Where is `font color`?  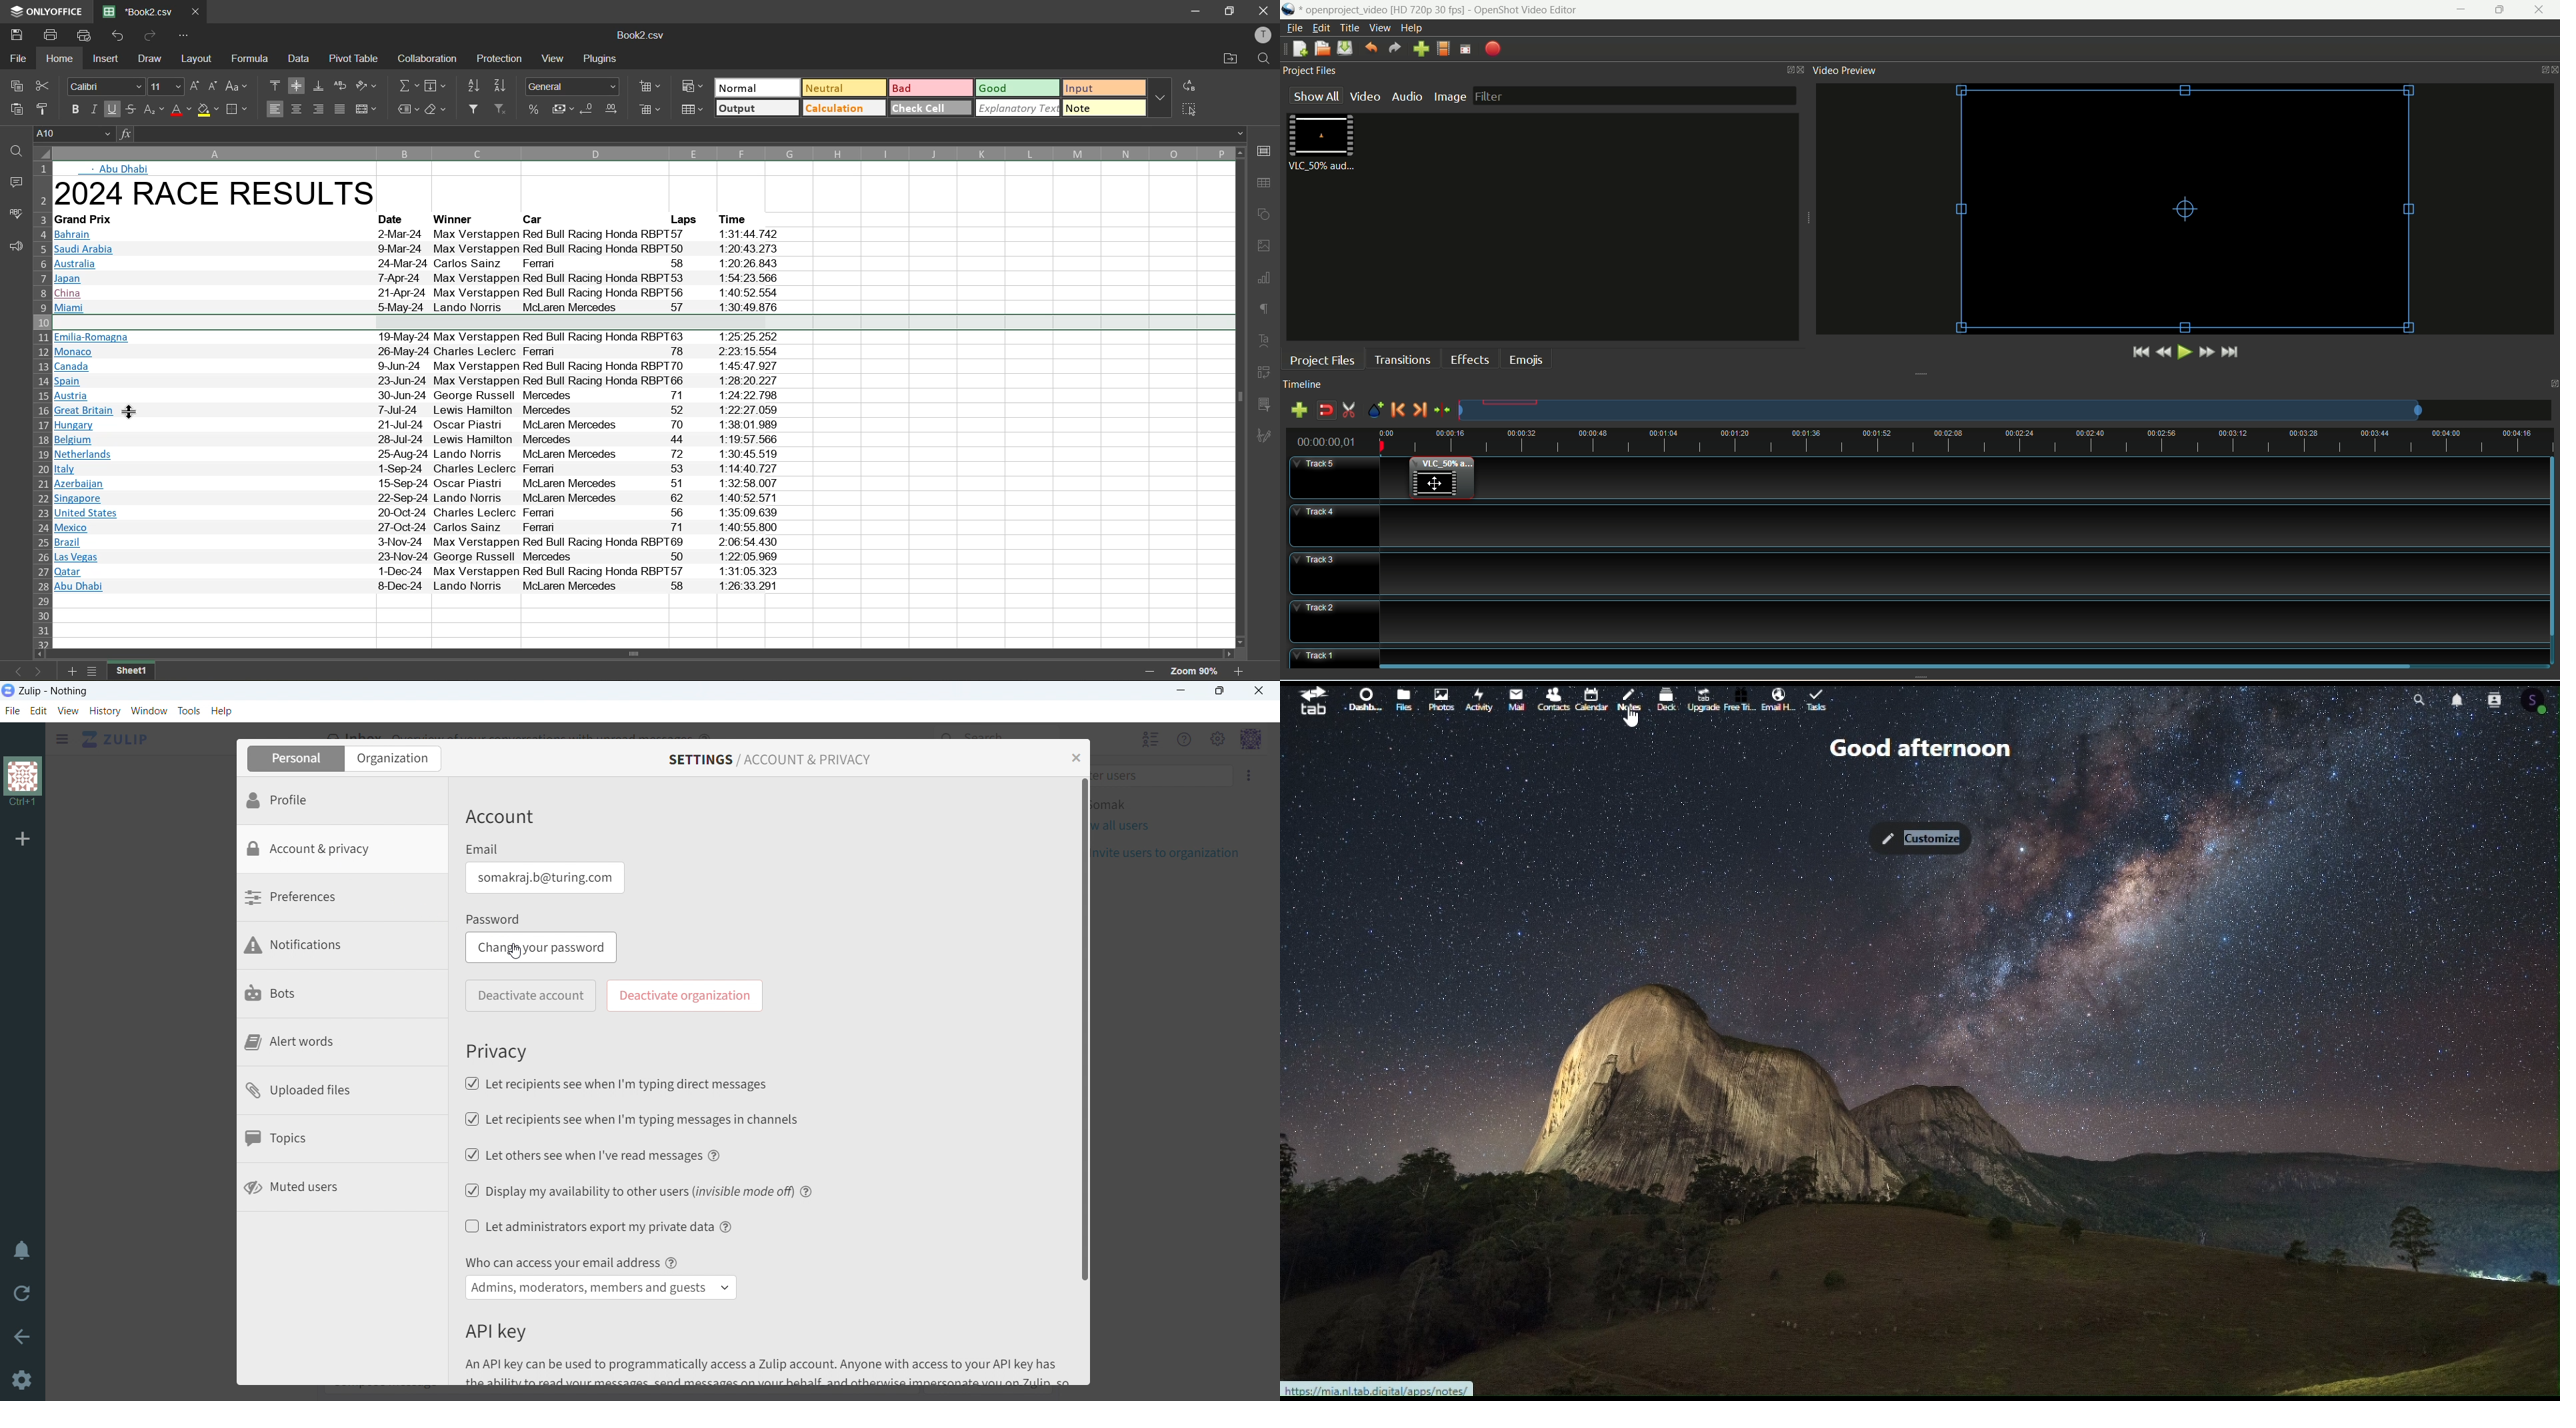 font color is located at coordinates (181, 111).